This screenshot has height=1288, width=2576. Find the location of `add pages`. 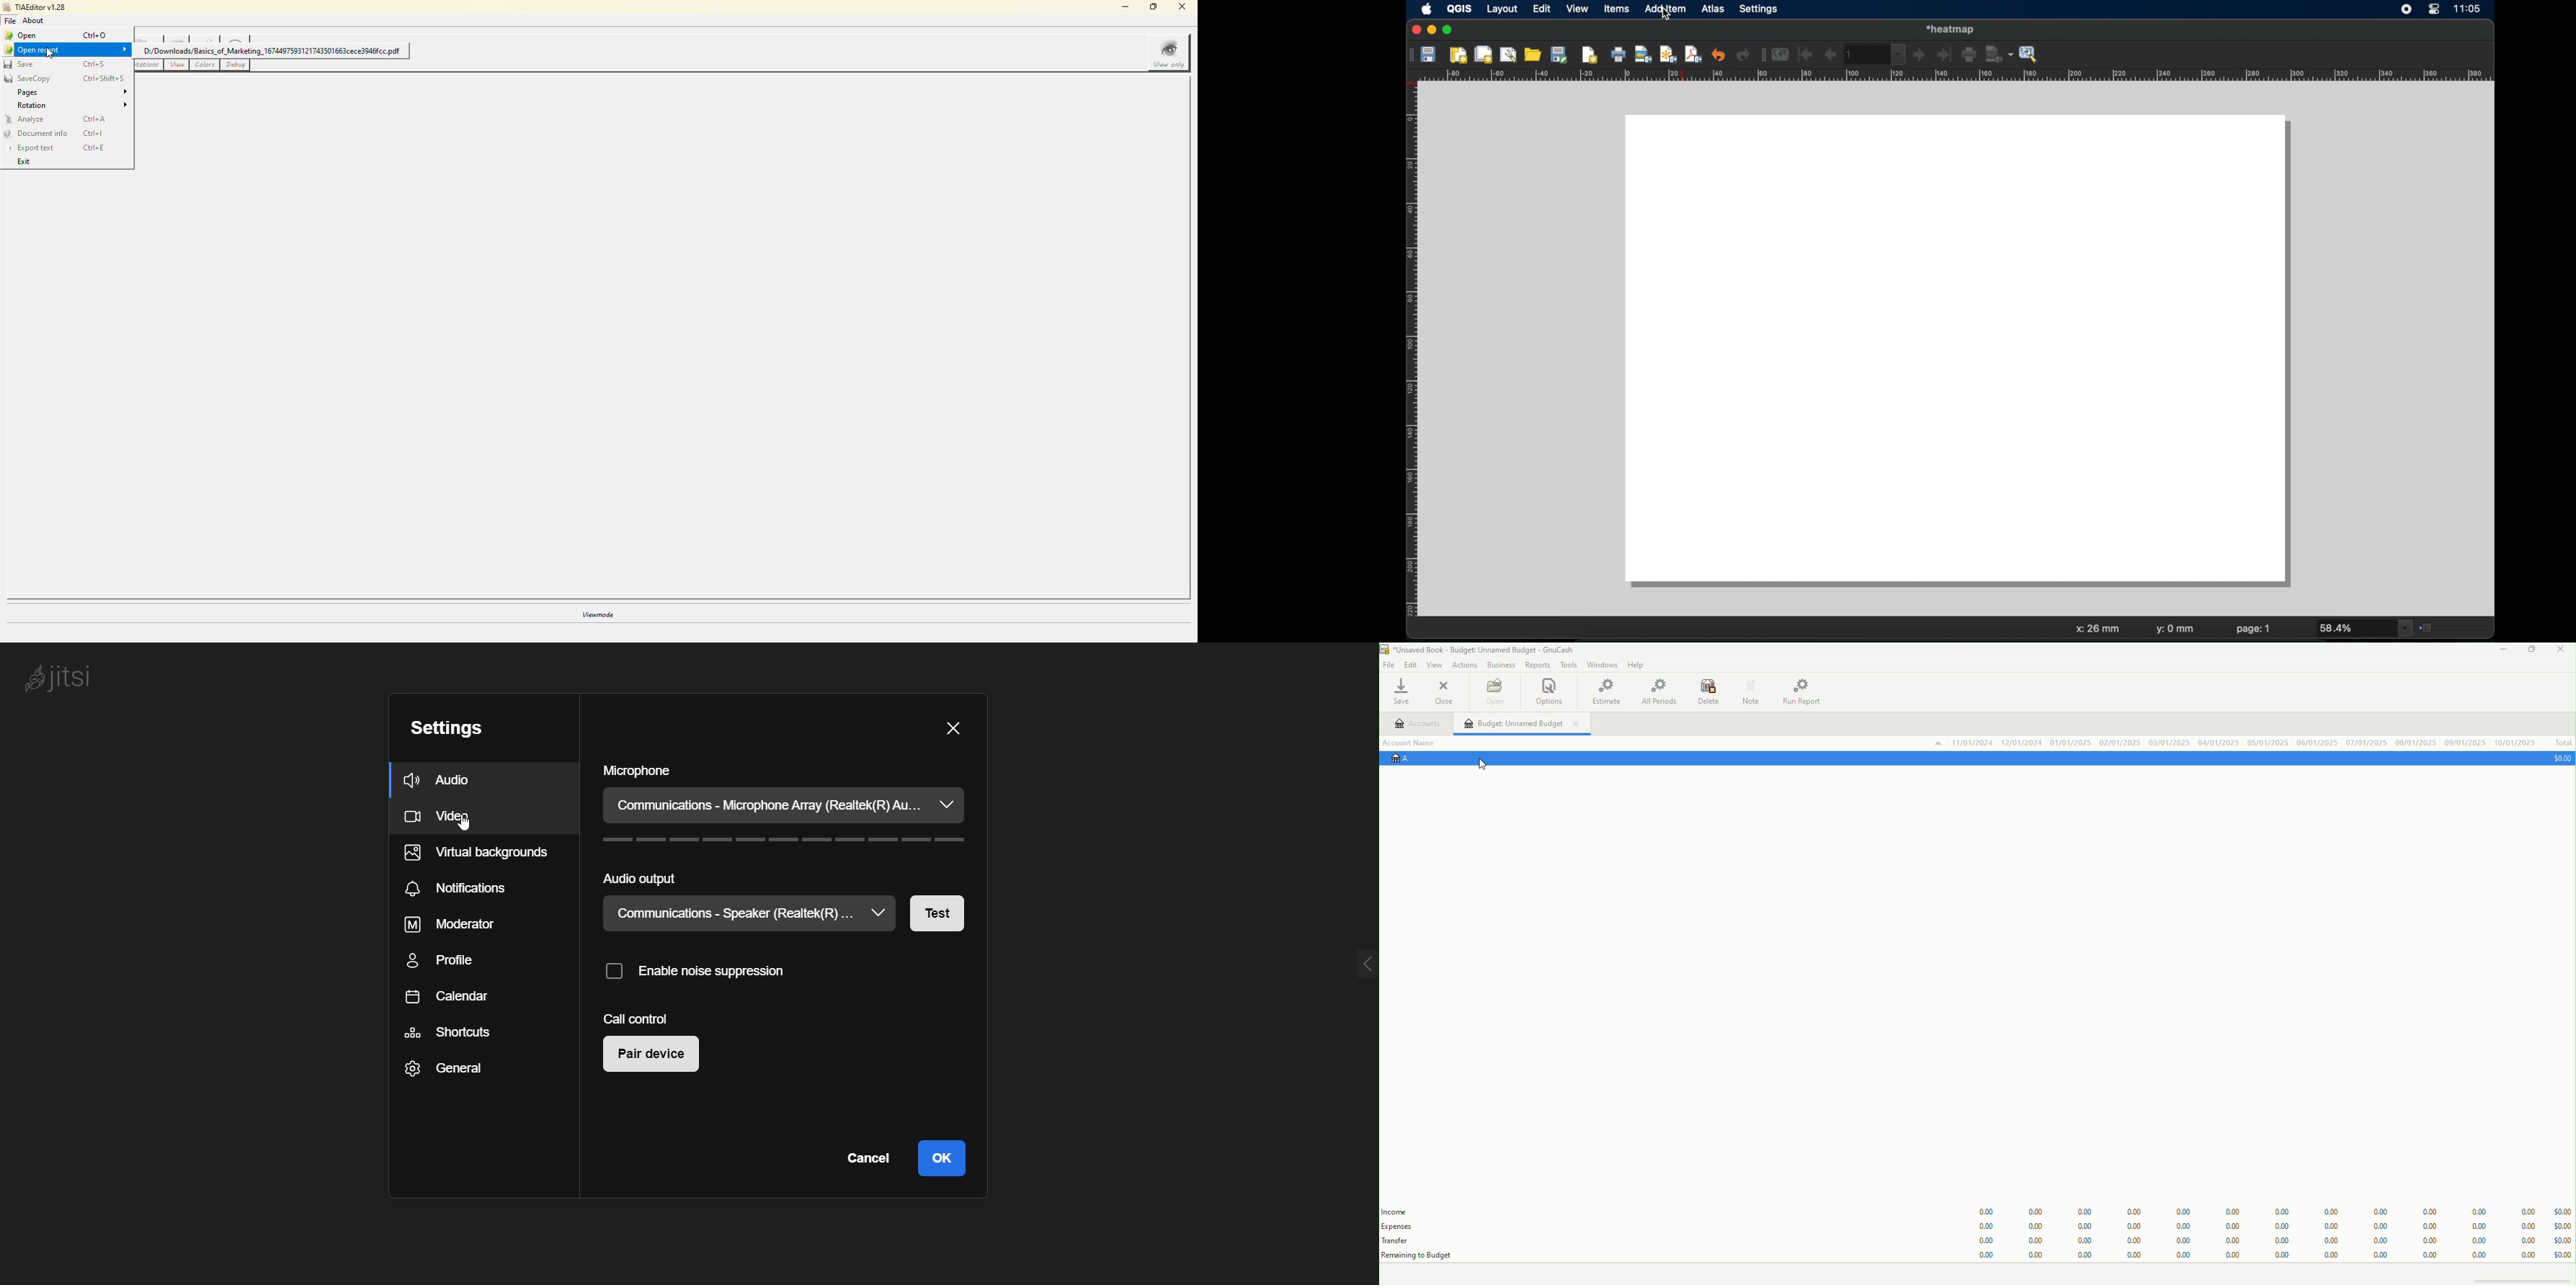

add pages is located at coordinates (1590, 55).